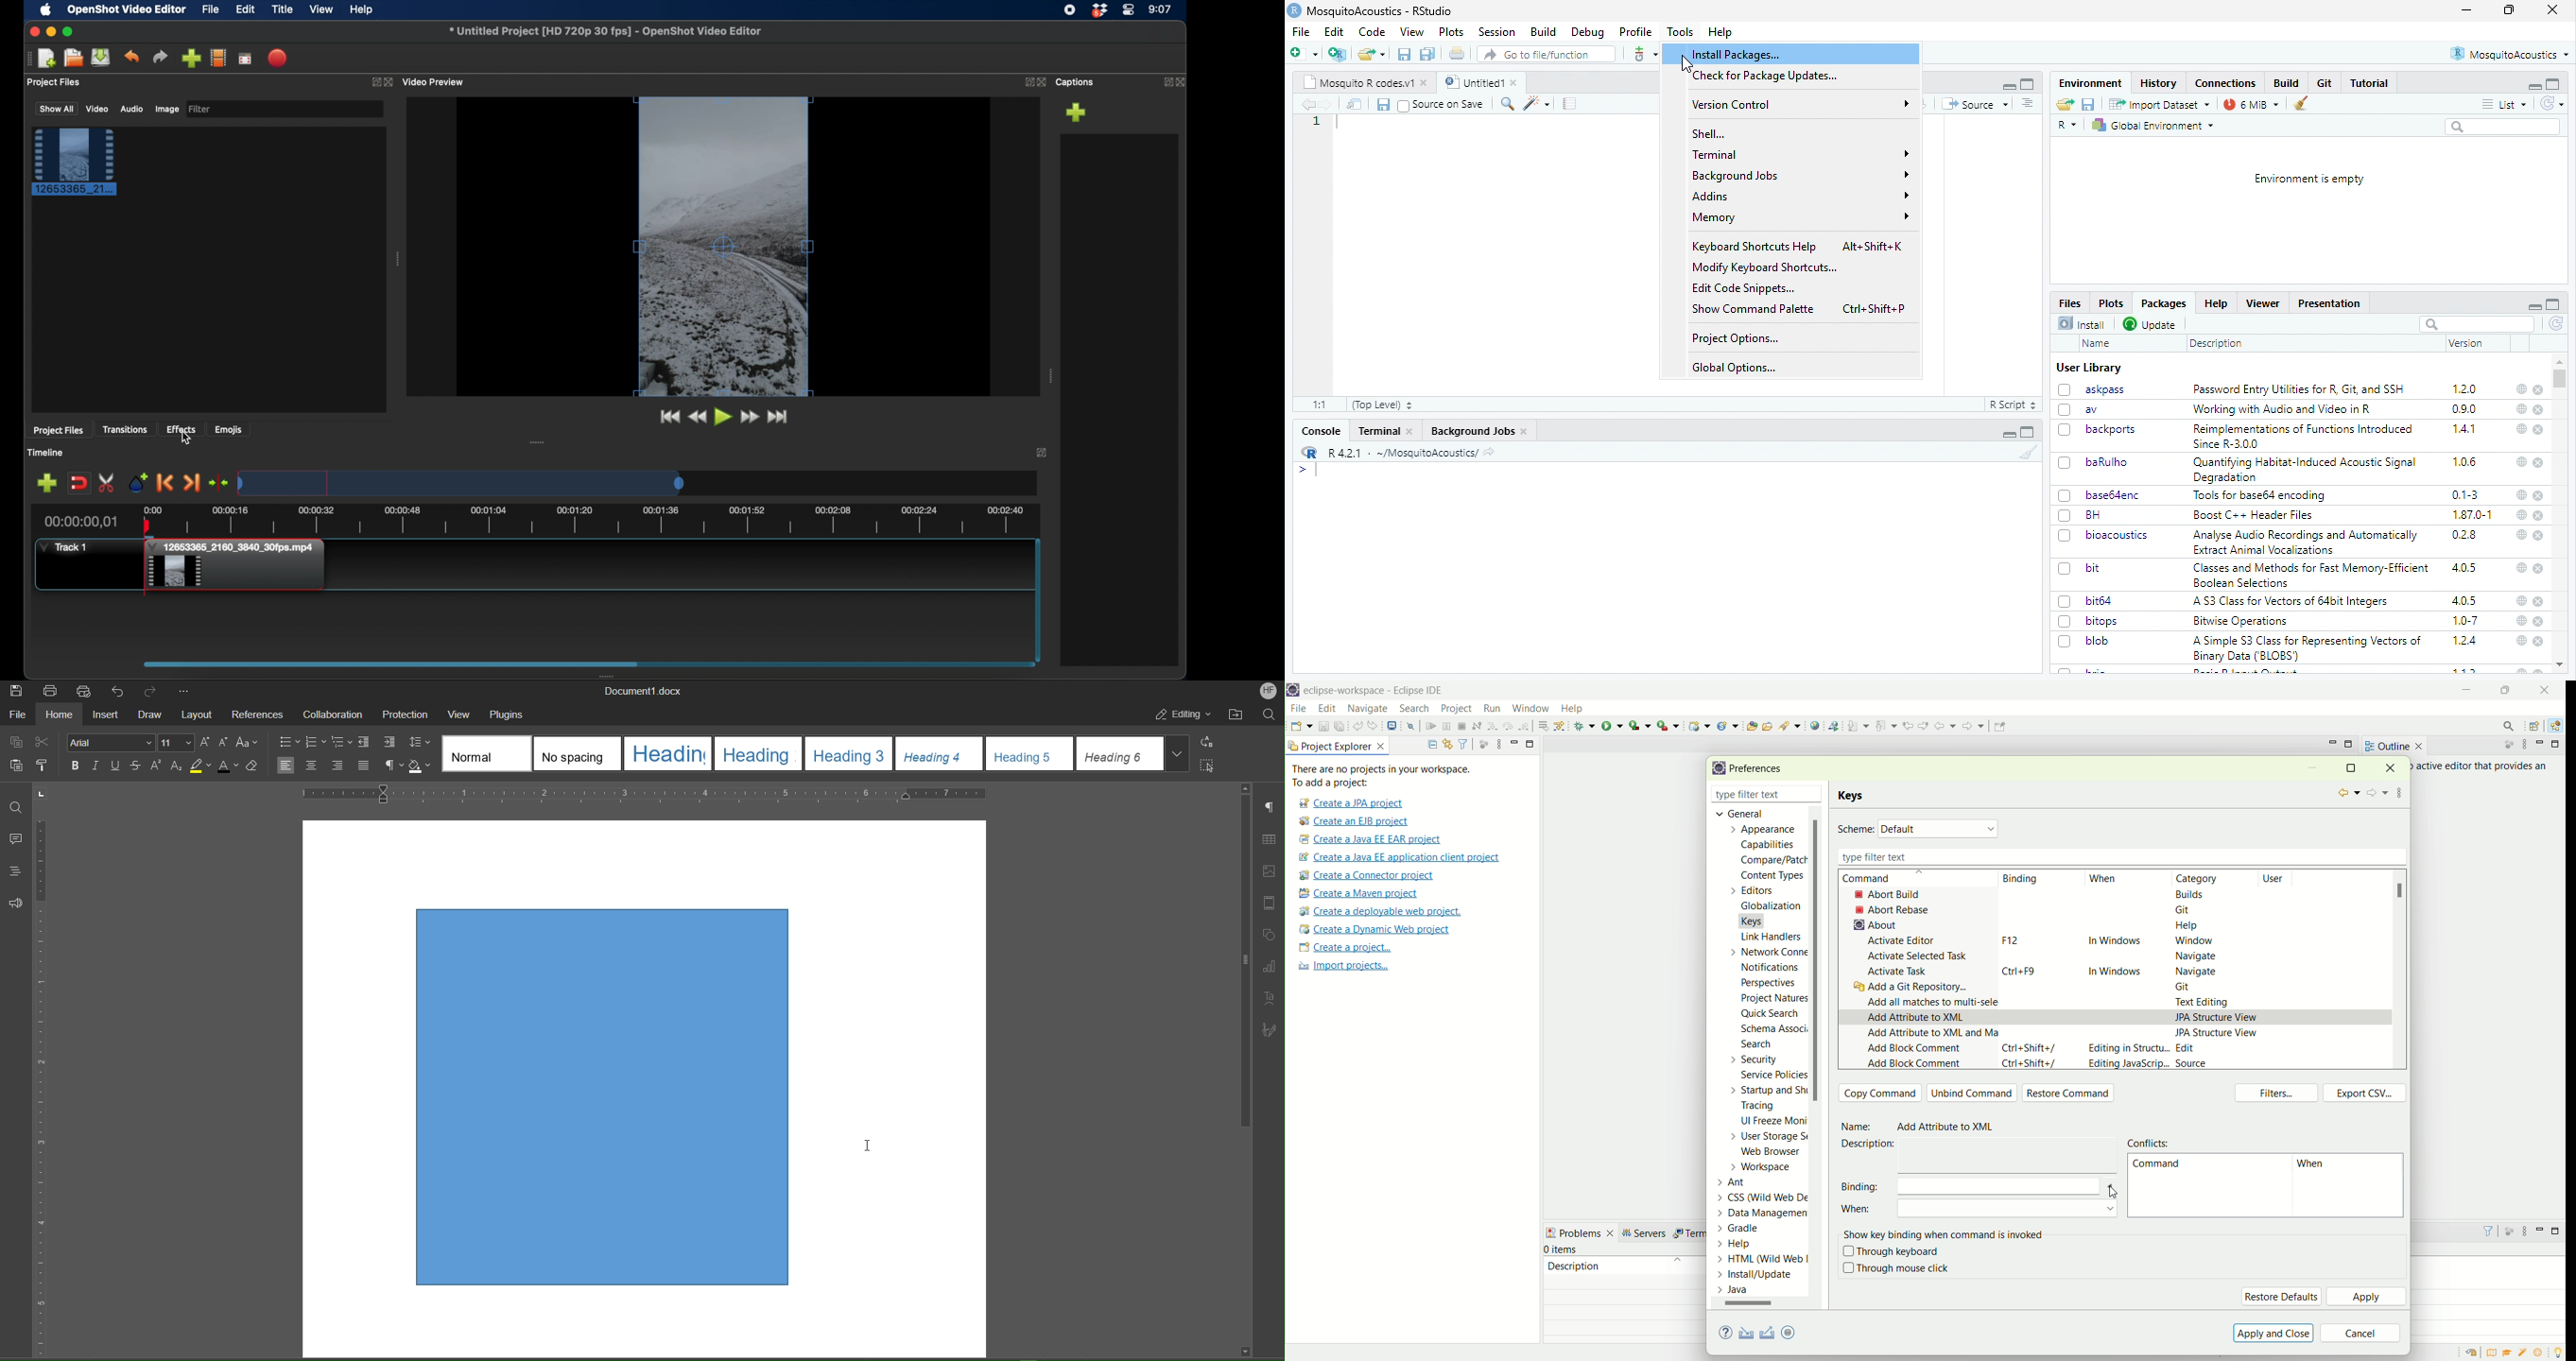 This screenshot has height=1372, width=2576. Describe the element at coordinates (2216, 303) in the screenshot. I see `Help` at that location.